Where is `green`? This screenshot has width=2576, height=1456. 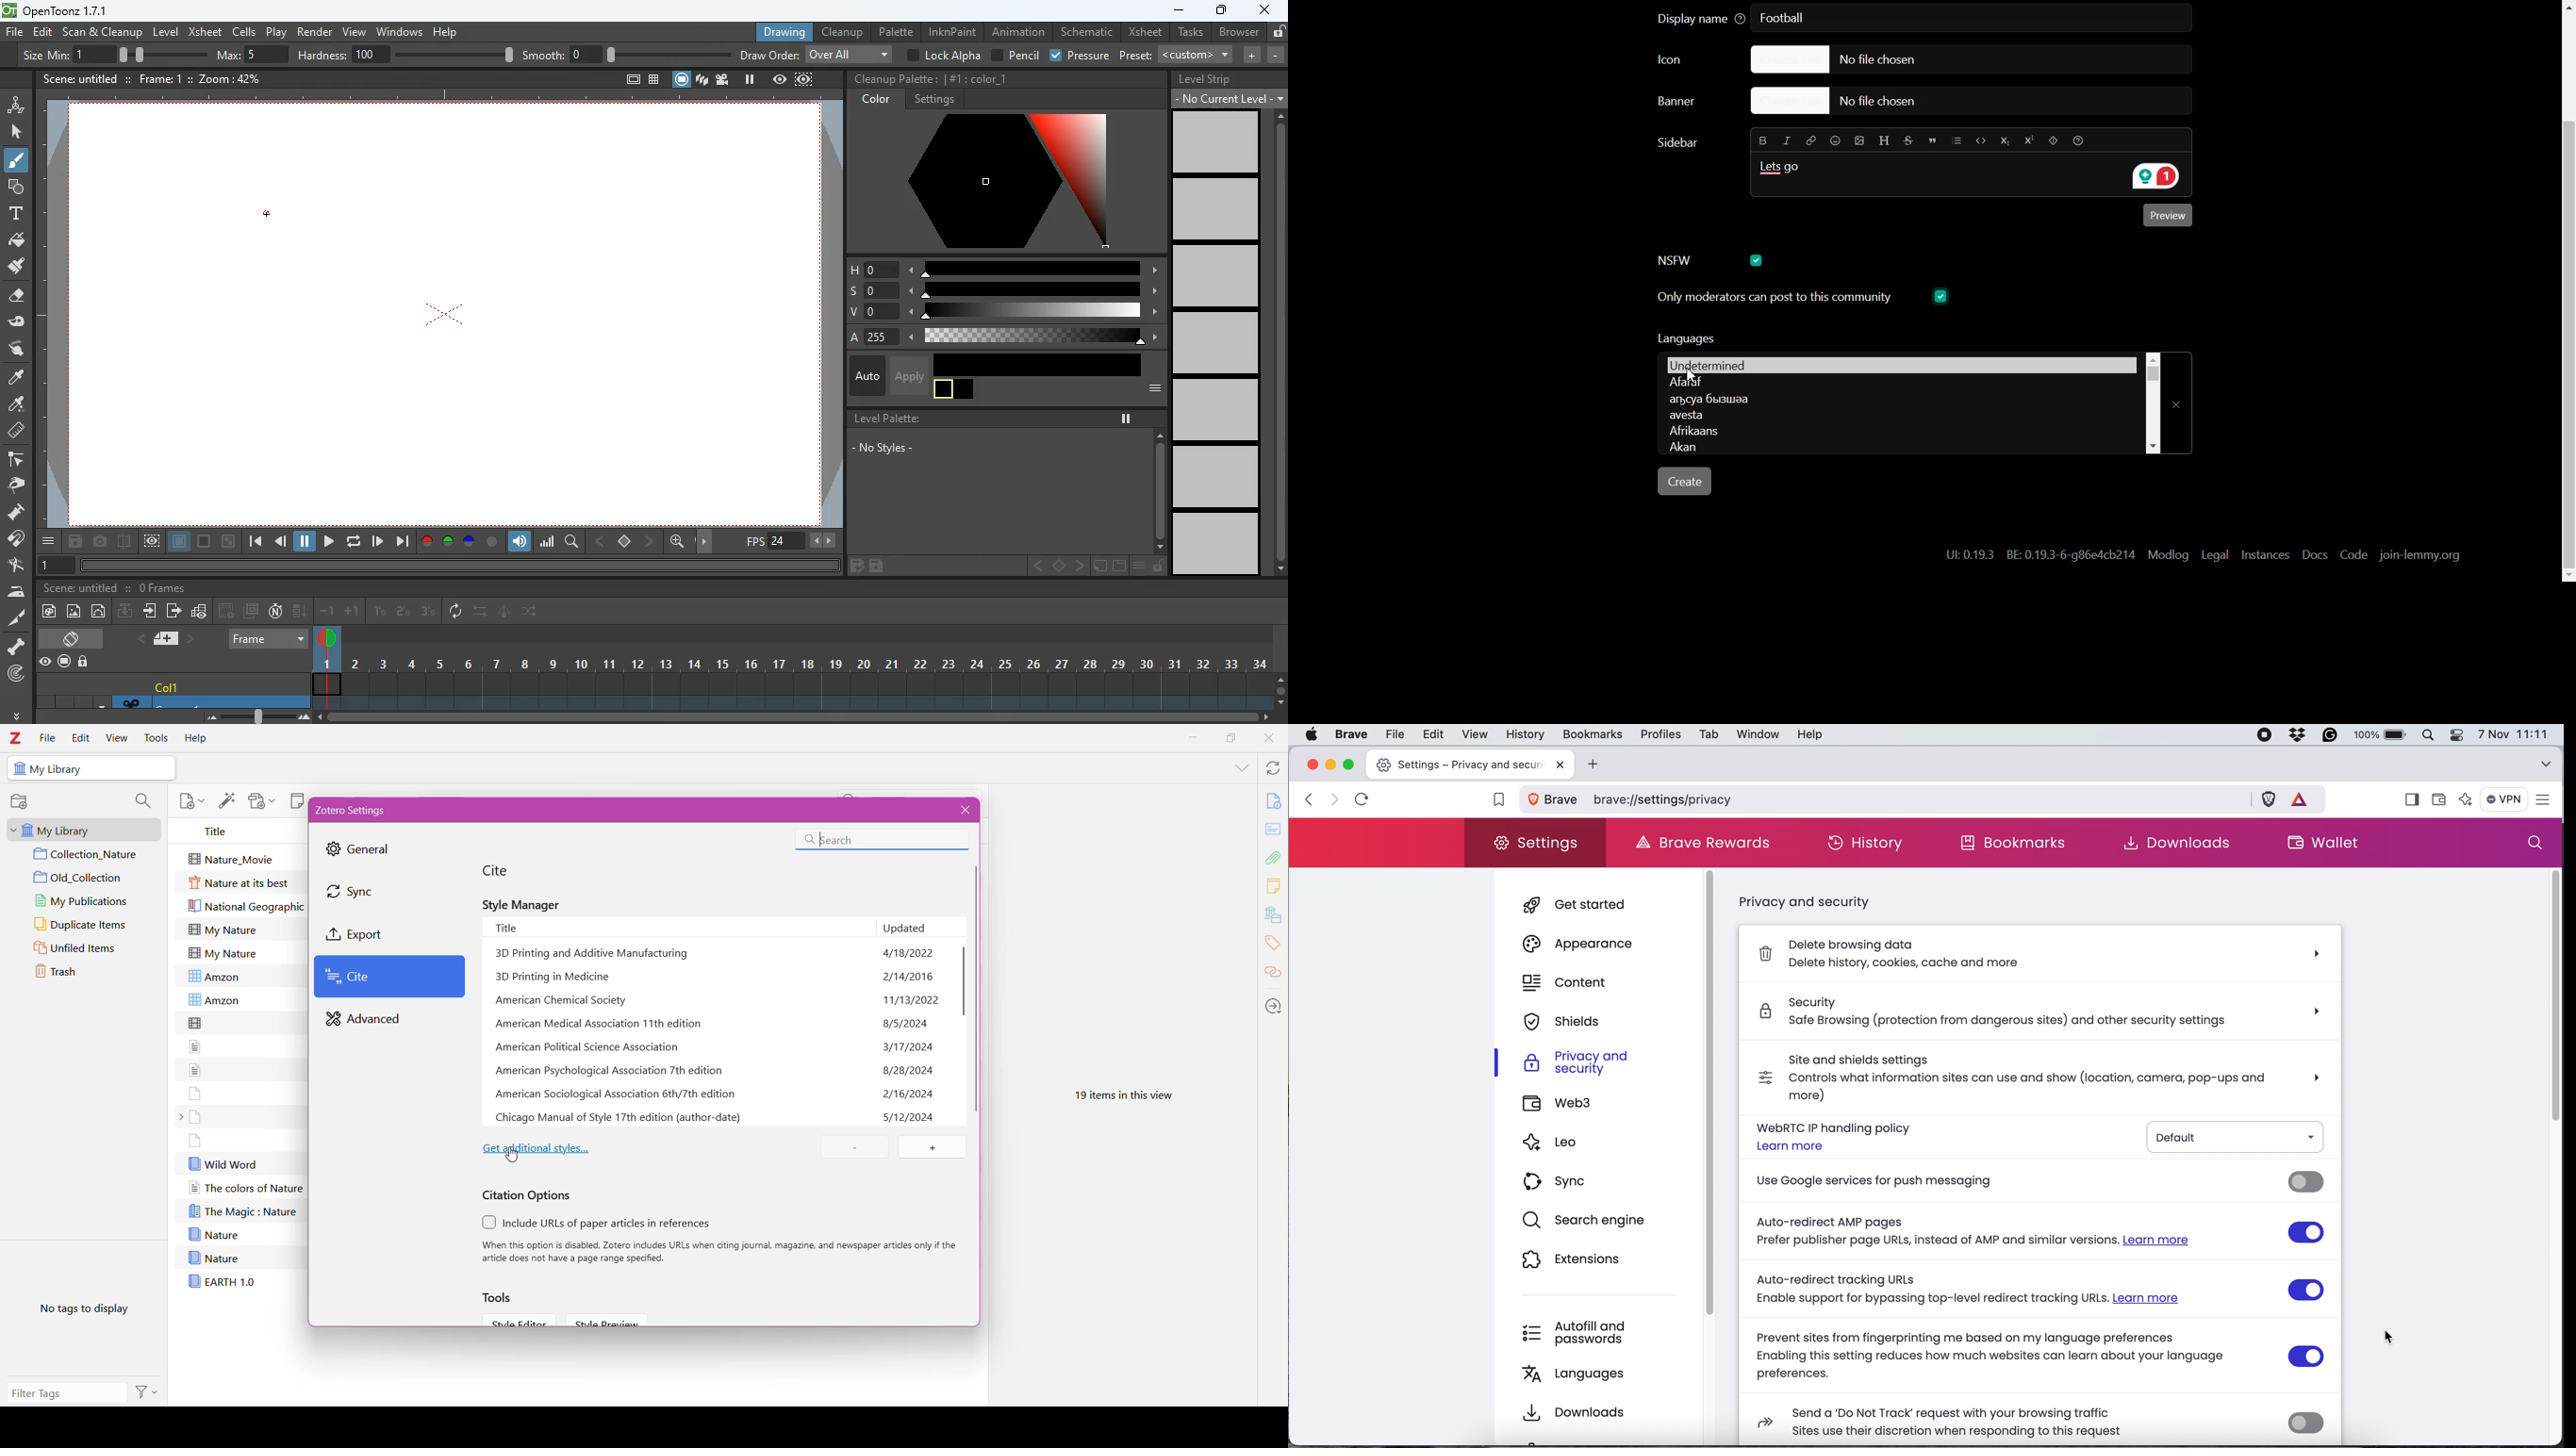 green is located at coordinates (448, 542).